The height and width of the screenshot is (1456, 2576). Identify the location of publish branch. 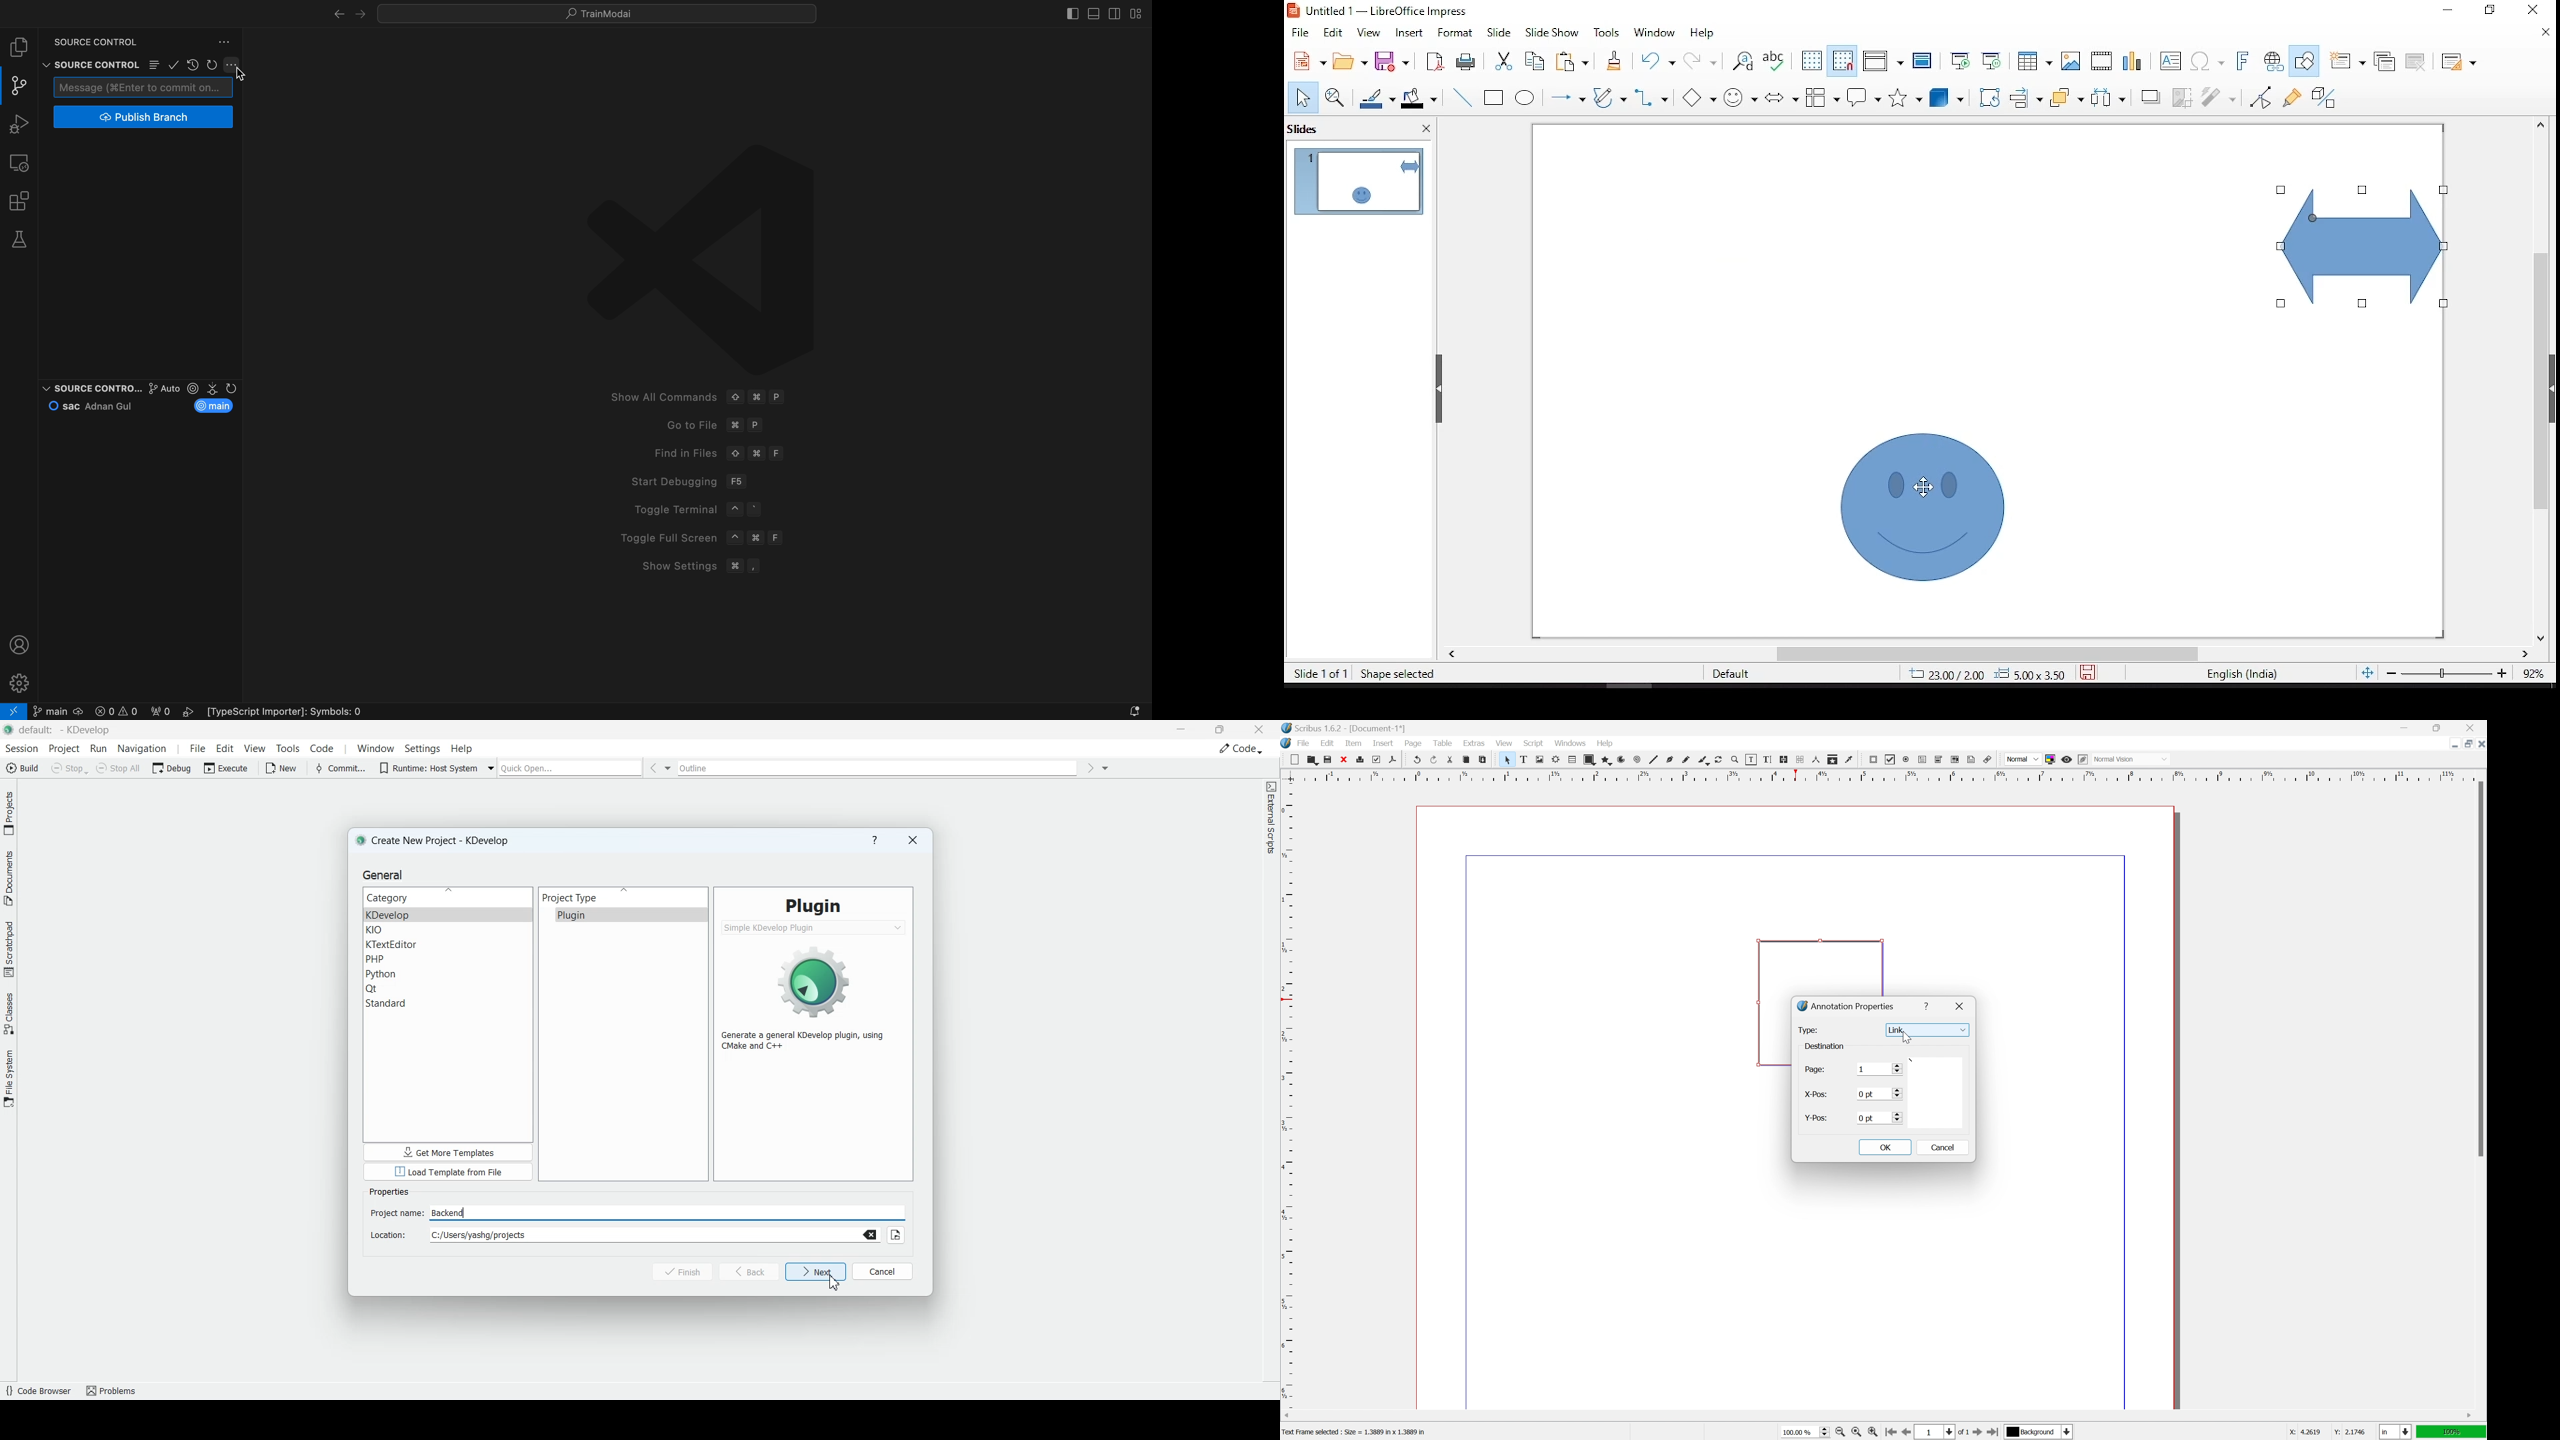
(142, 117).